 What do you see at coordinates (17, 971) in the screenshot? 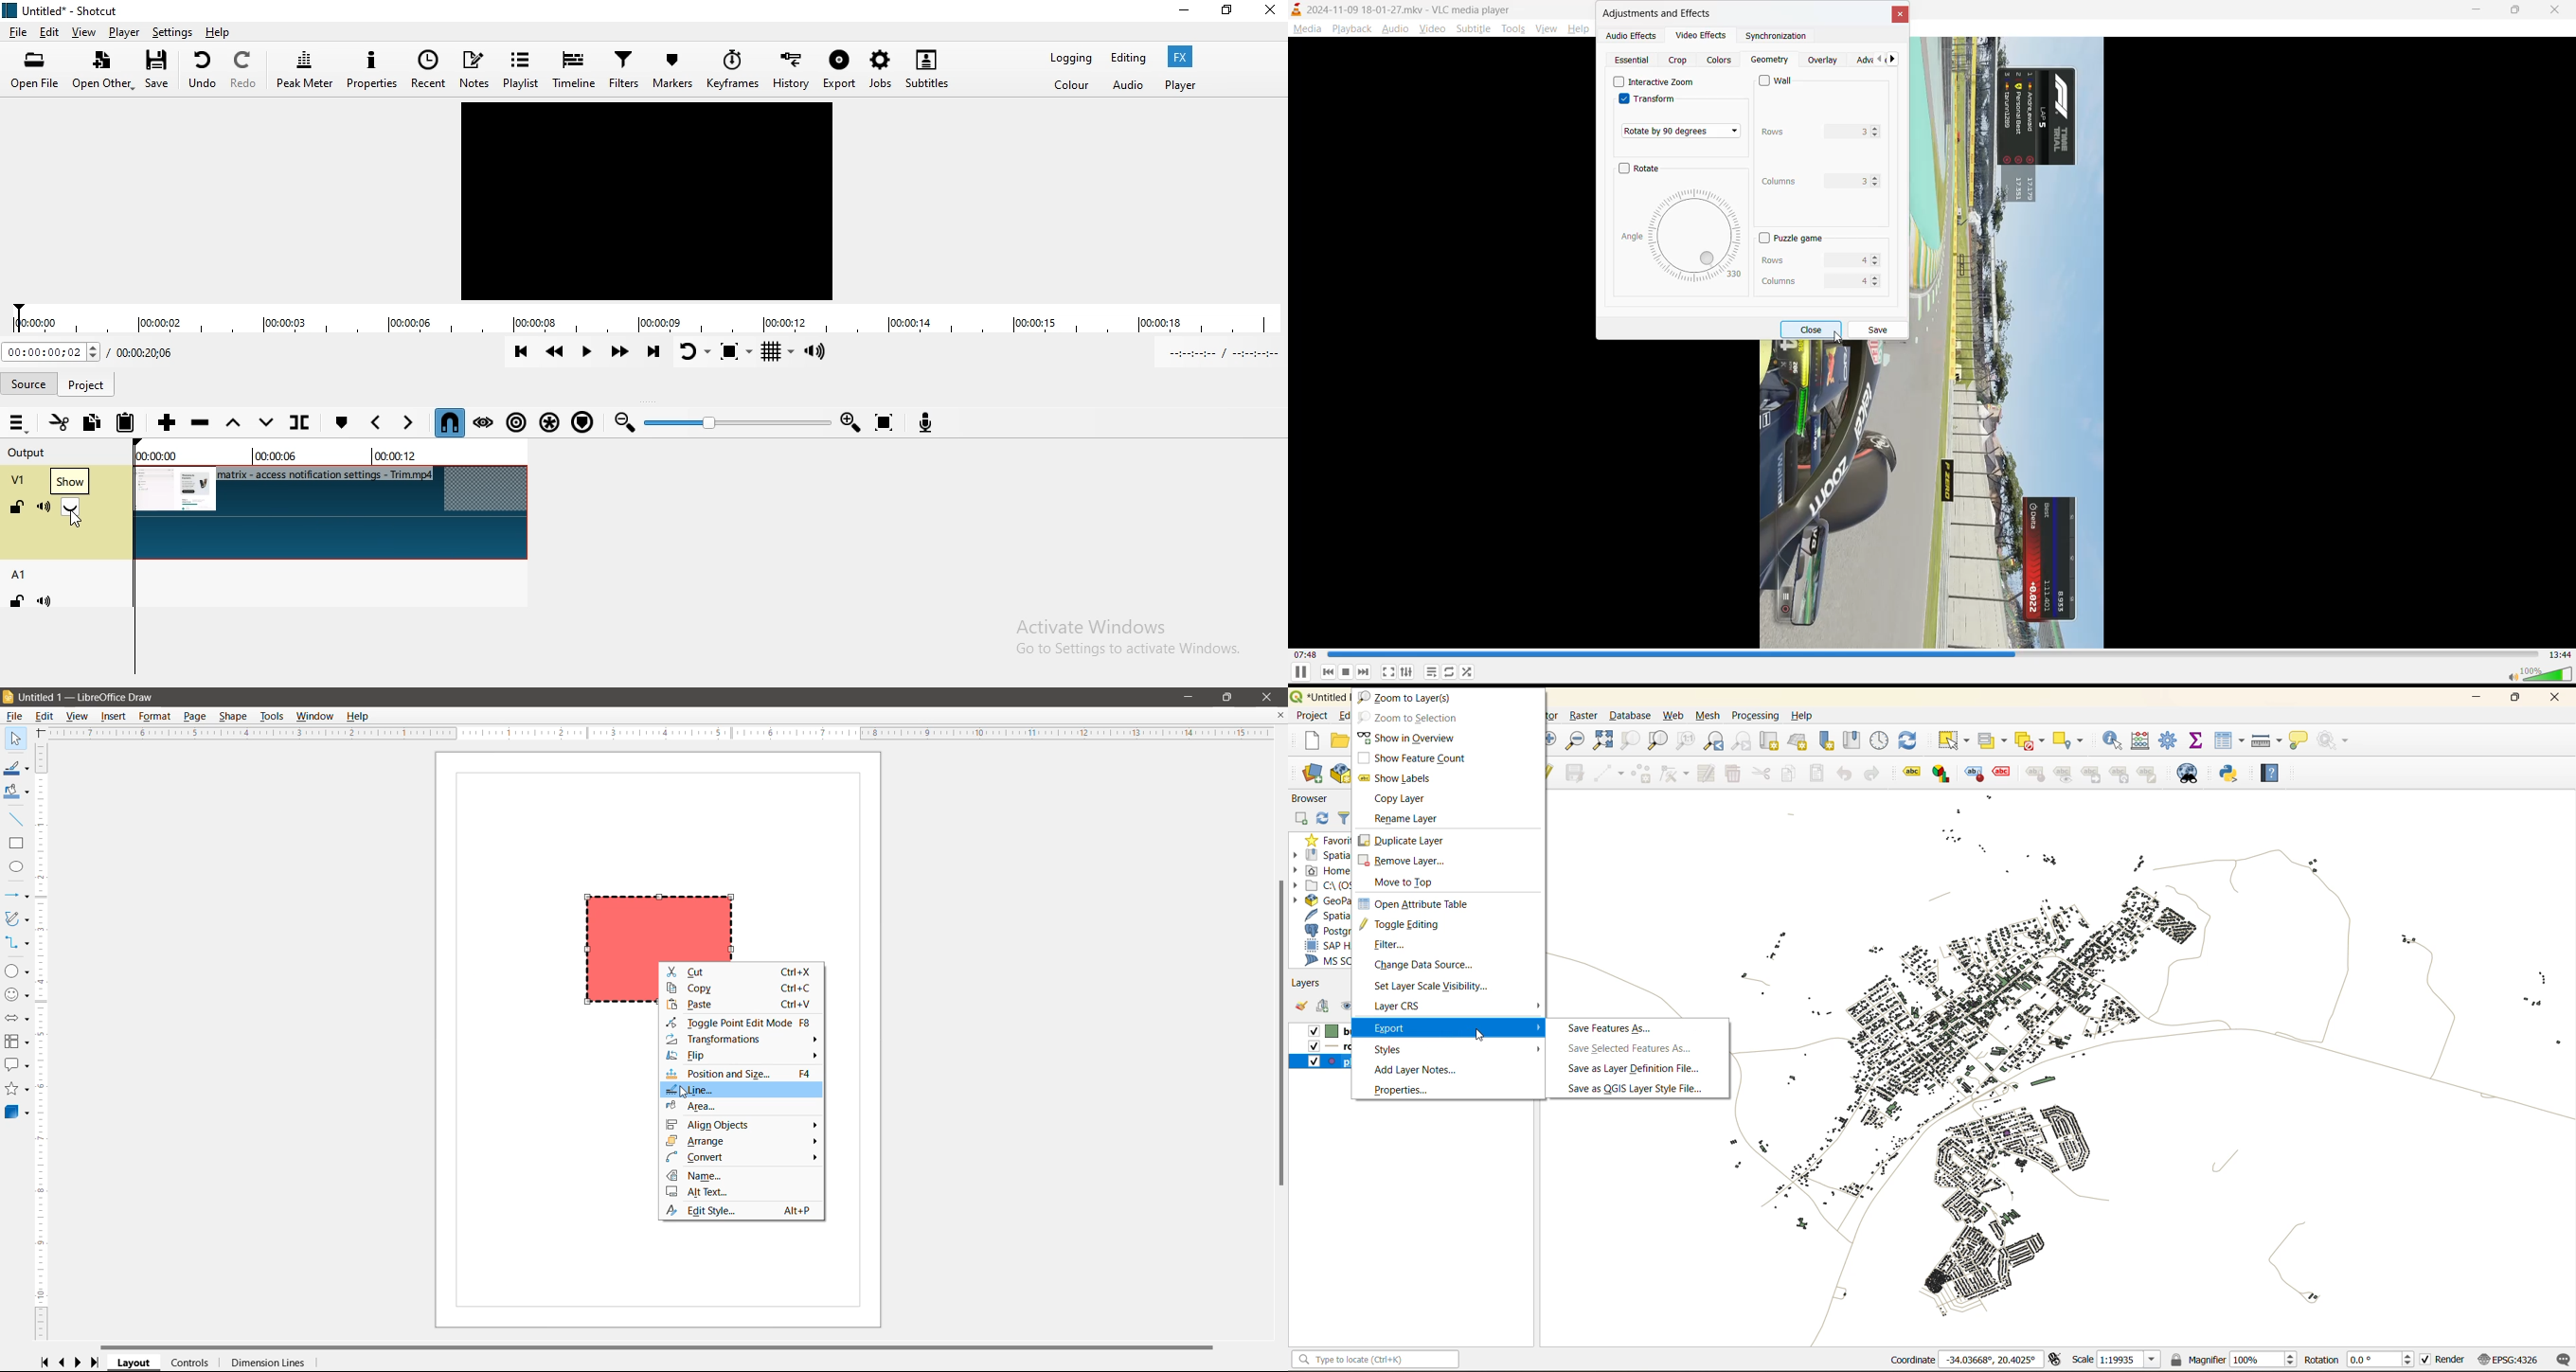
I see `Basic Shapes` at bounding box center [17, 971].